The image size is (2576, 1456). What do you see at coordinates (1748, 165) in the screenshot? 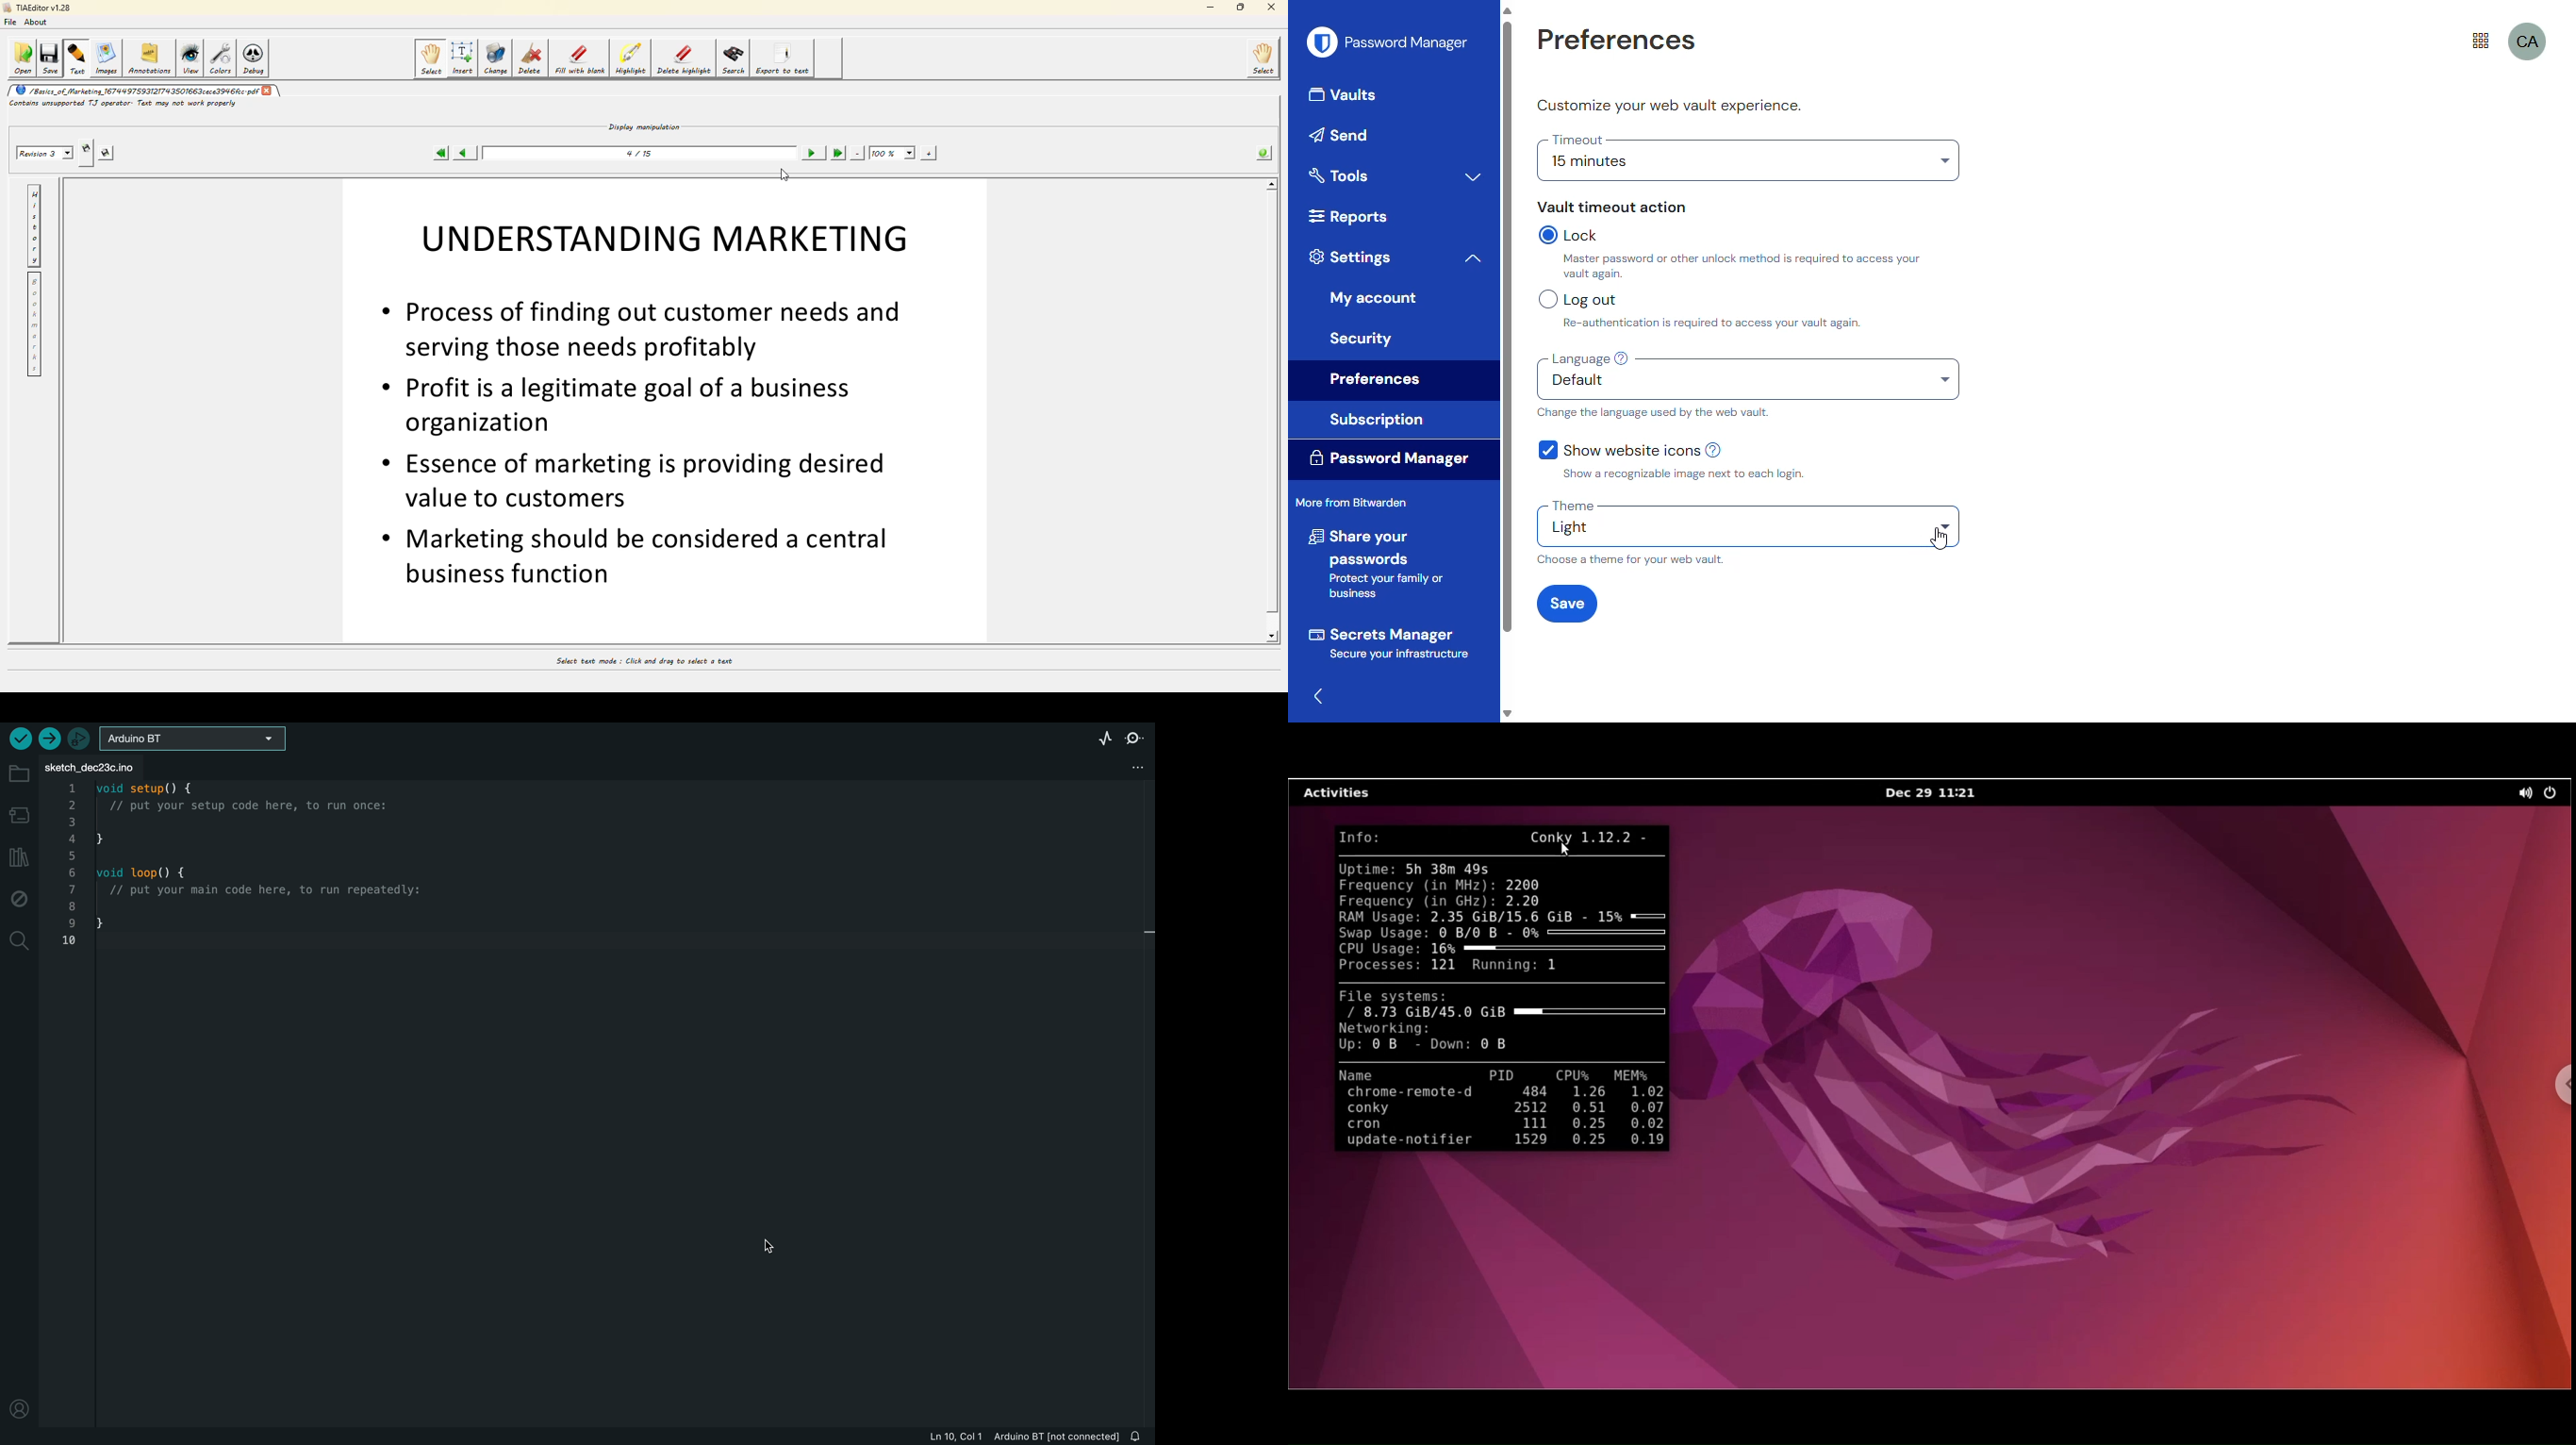
I see `15 minutes` at bounding box center [1748, 165].